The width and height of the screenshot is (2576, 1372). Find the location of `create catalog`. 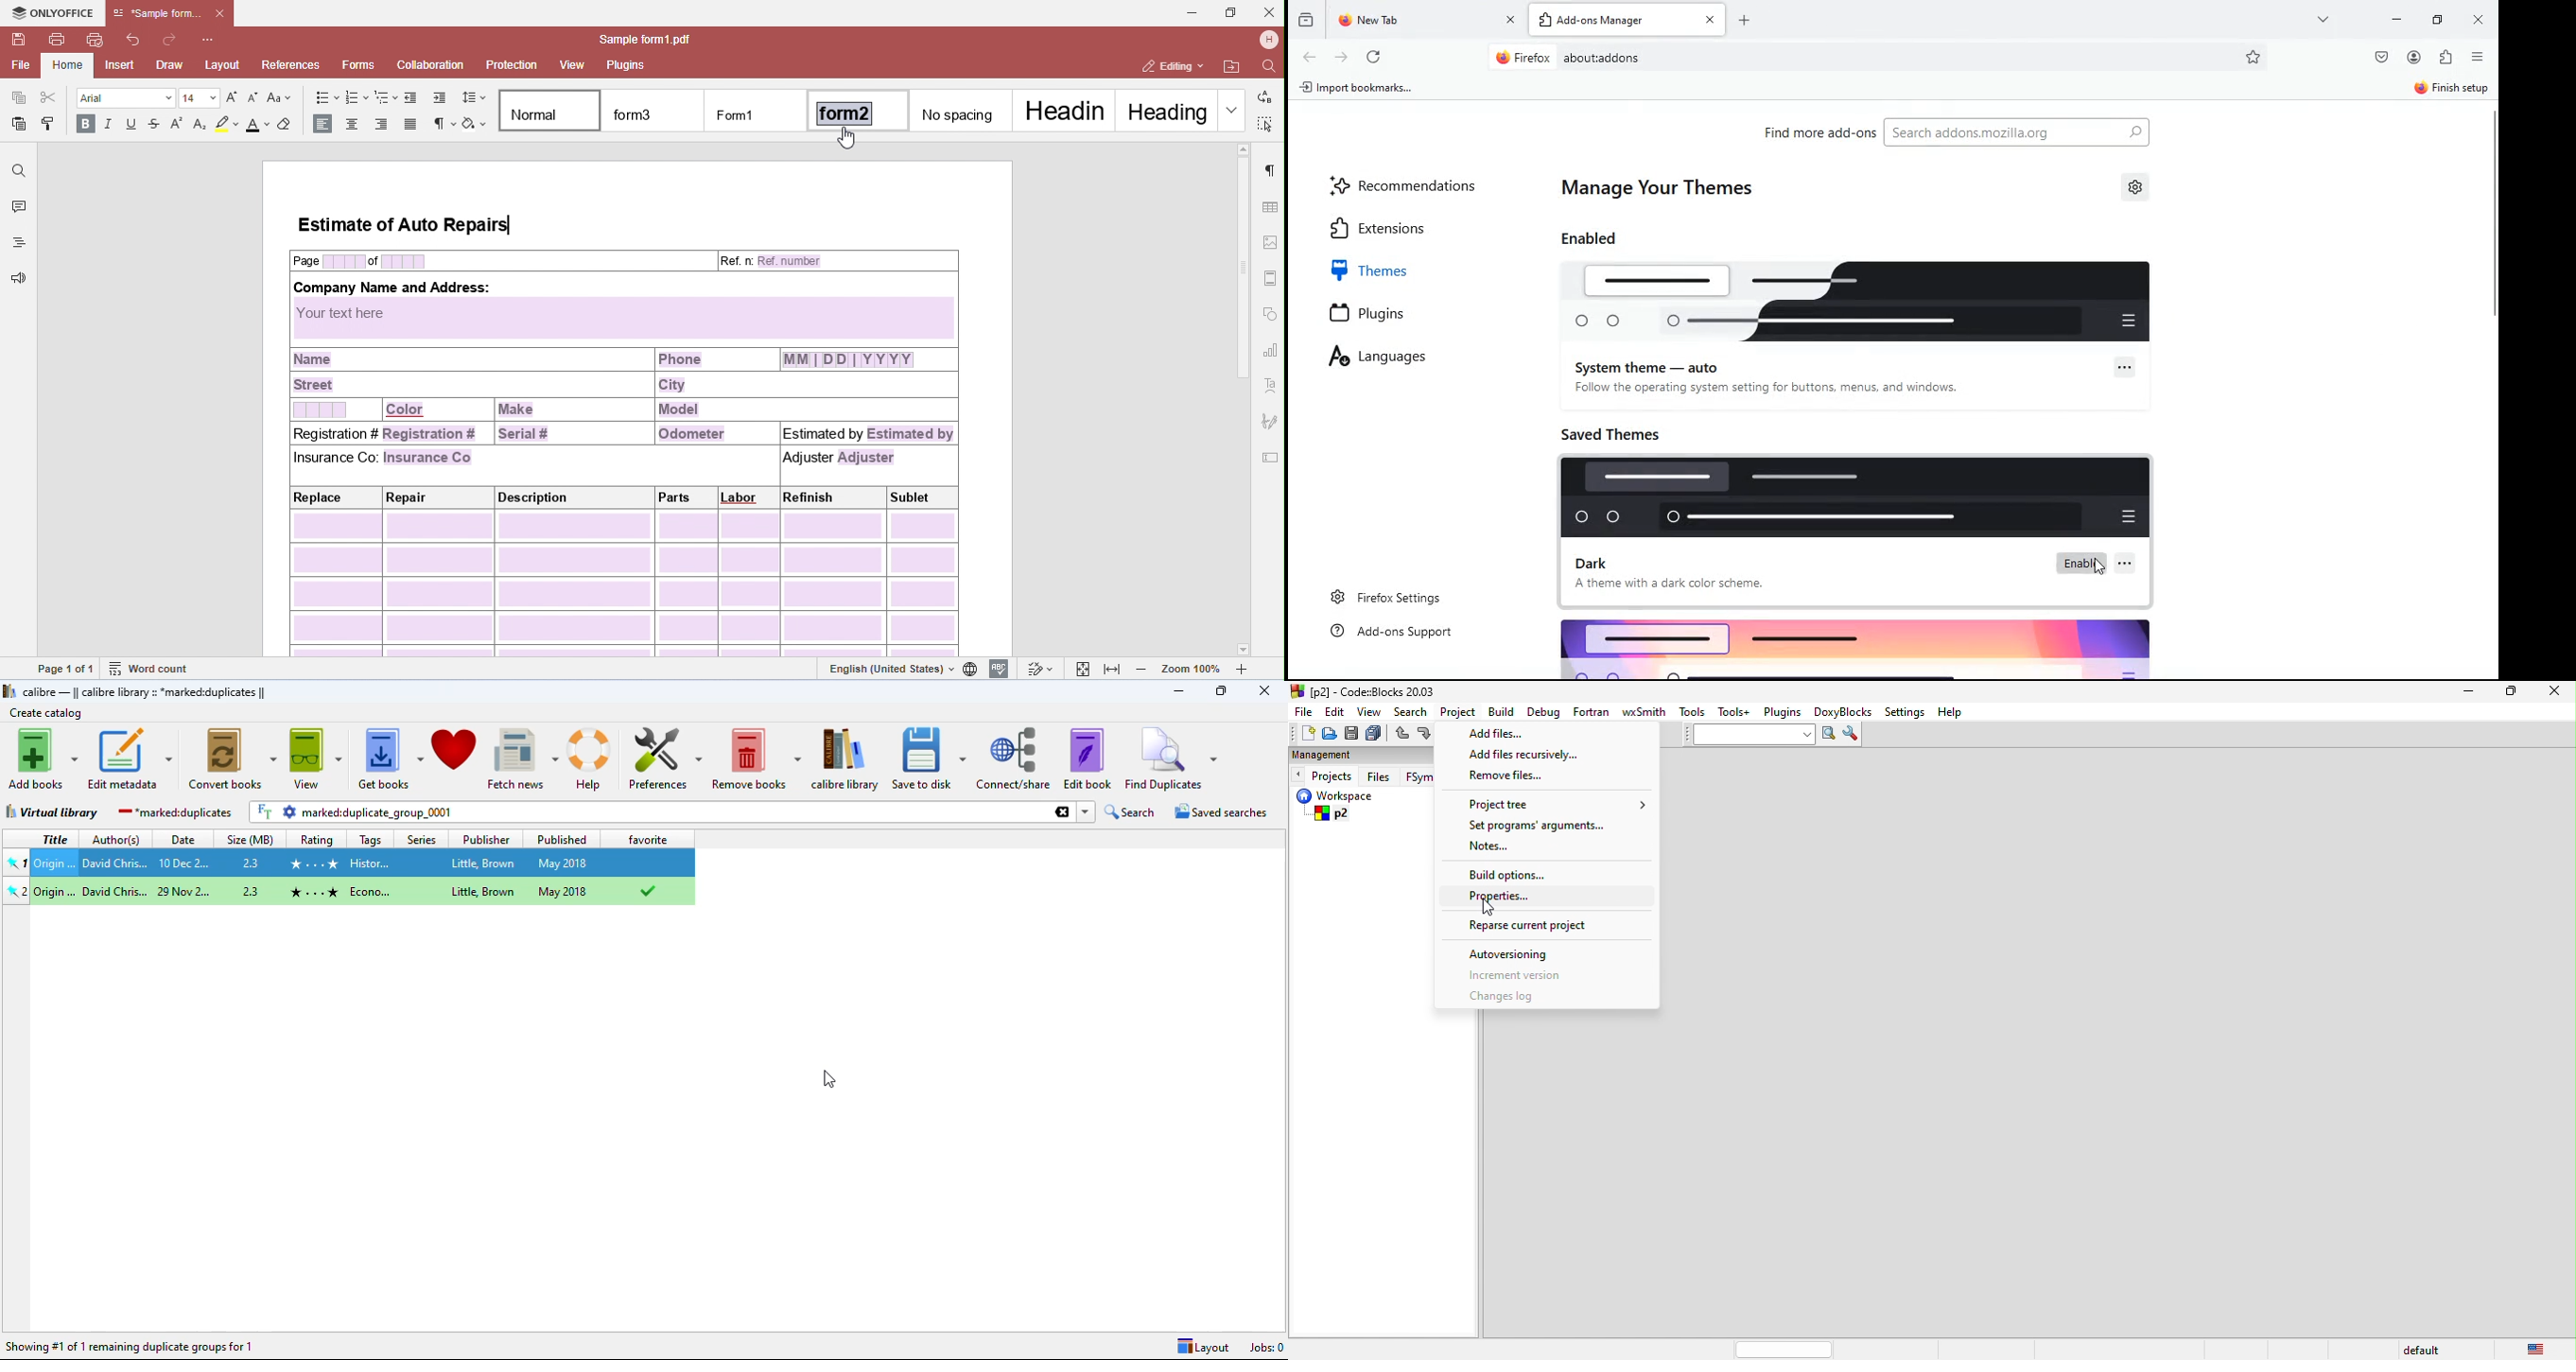

create catalog is located at coordinates (47, 713).